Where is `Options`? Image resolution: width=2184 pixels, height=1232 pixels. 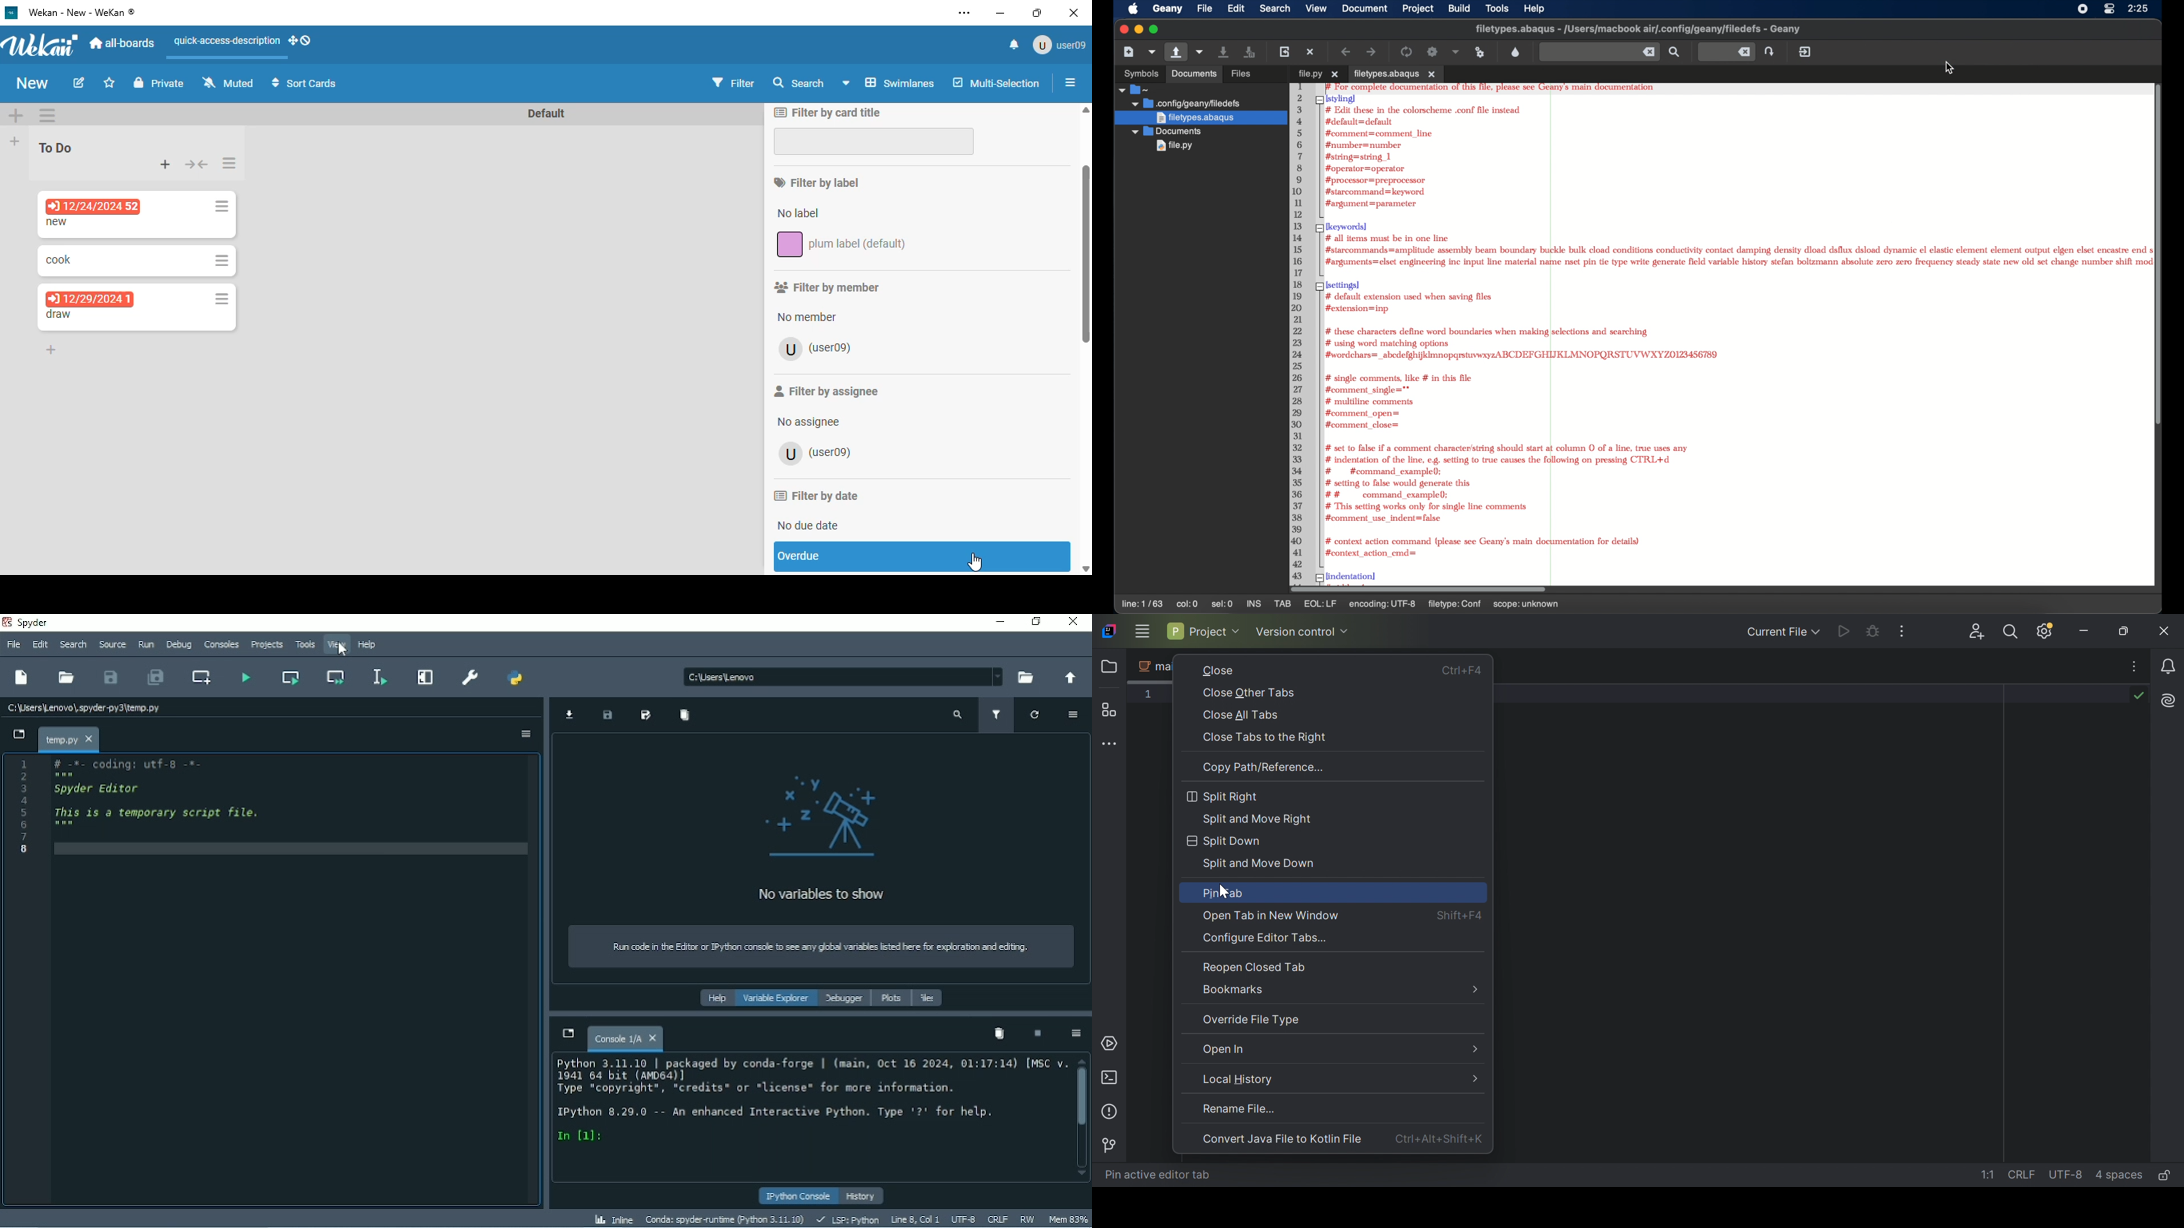 Options is located at coordinates (1073, 714).